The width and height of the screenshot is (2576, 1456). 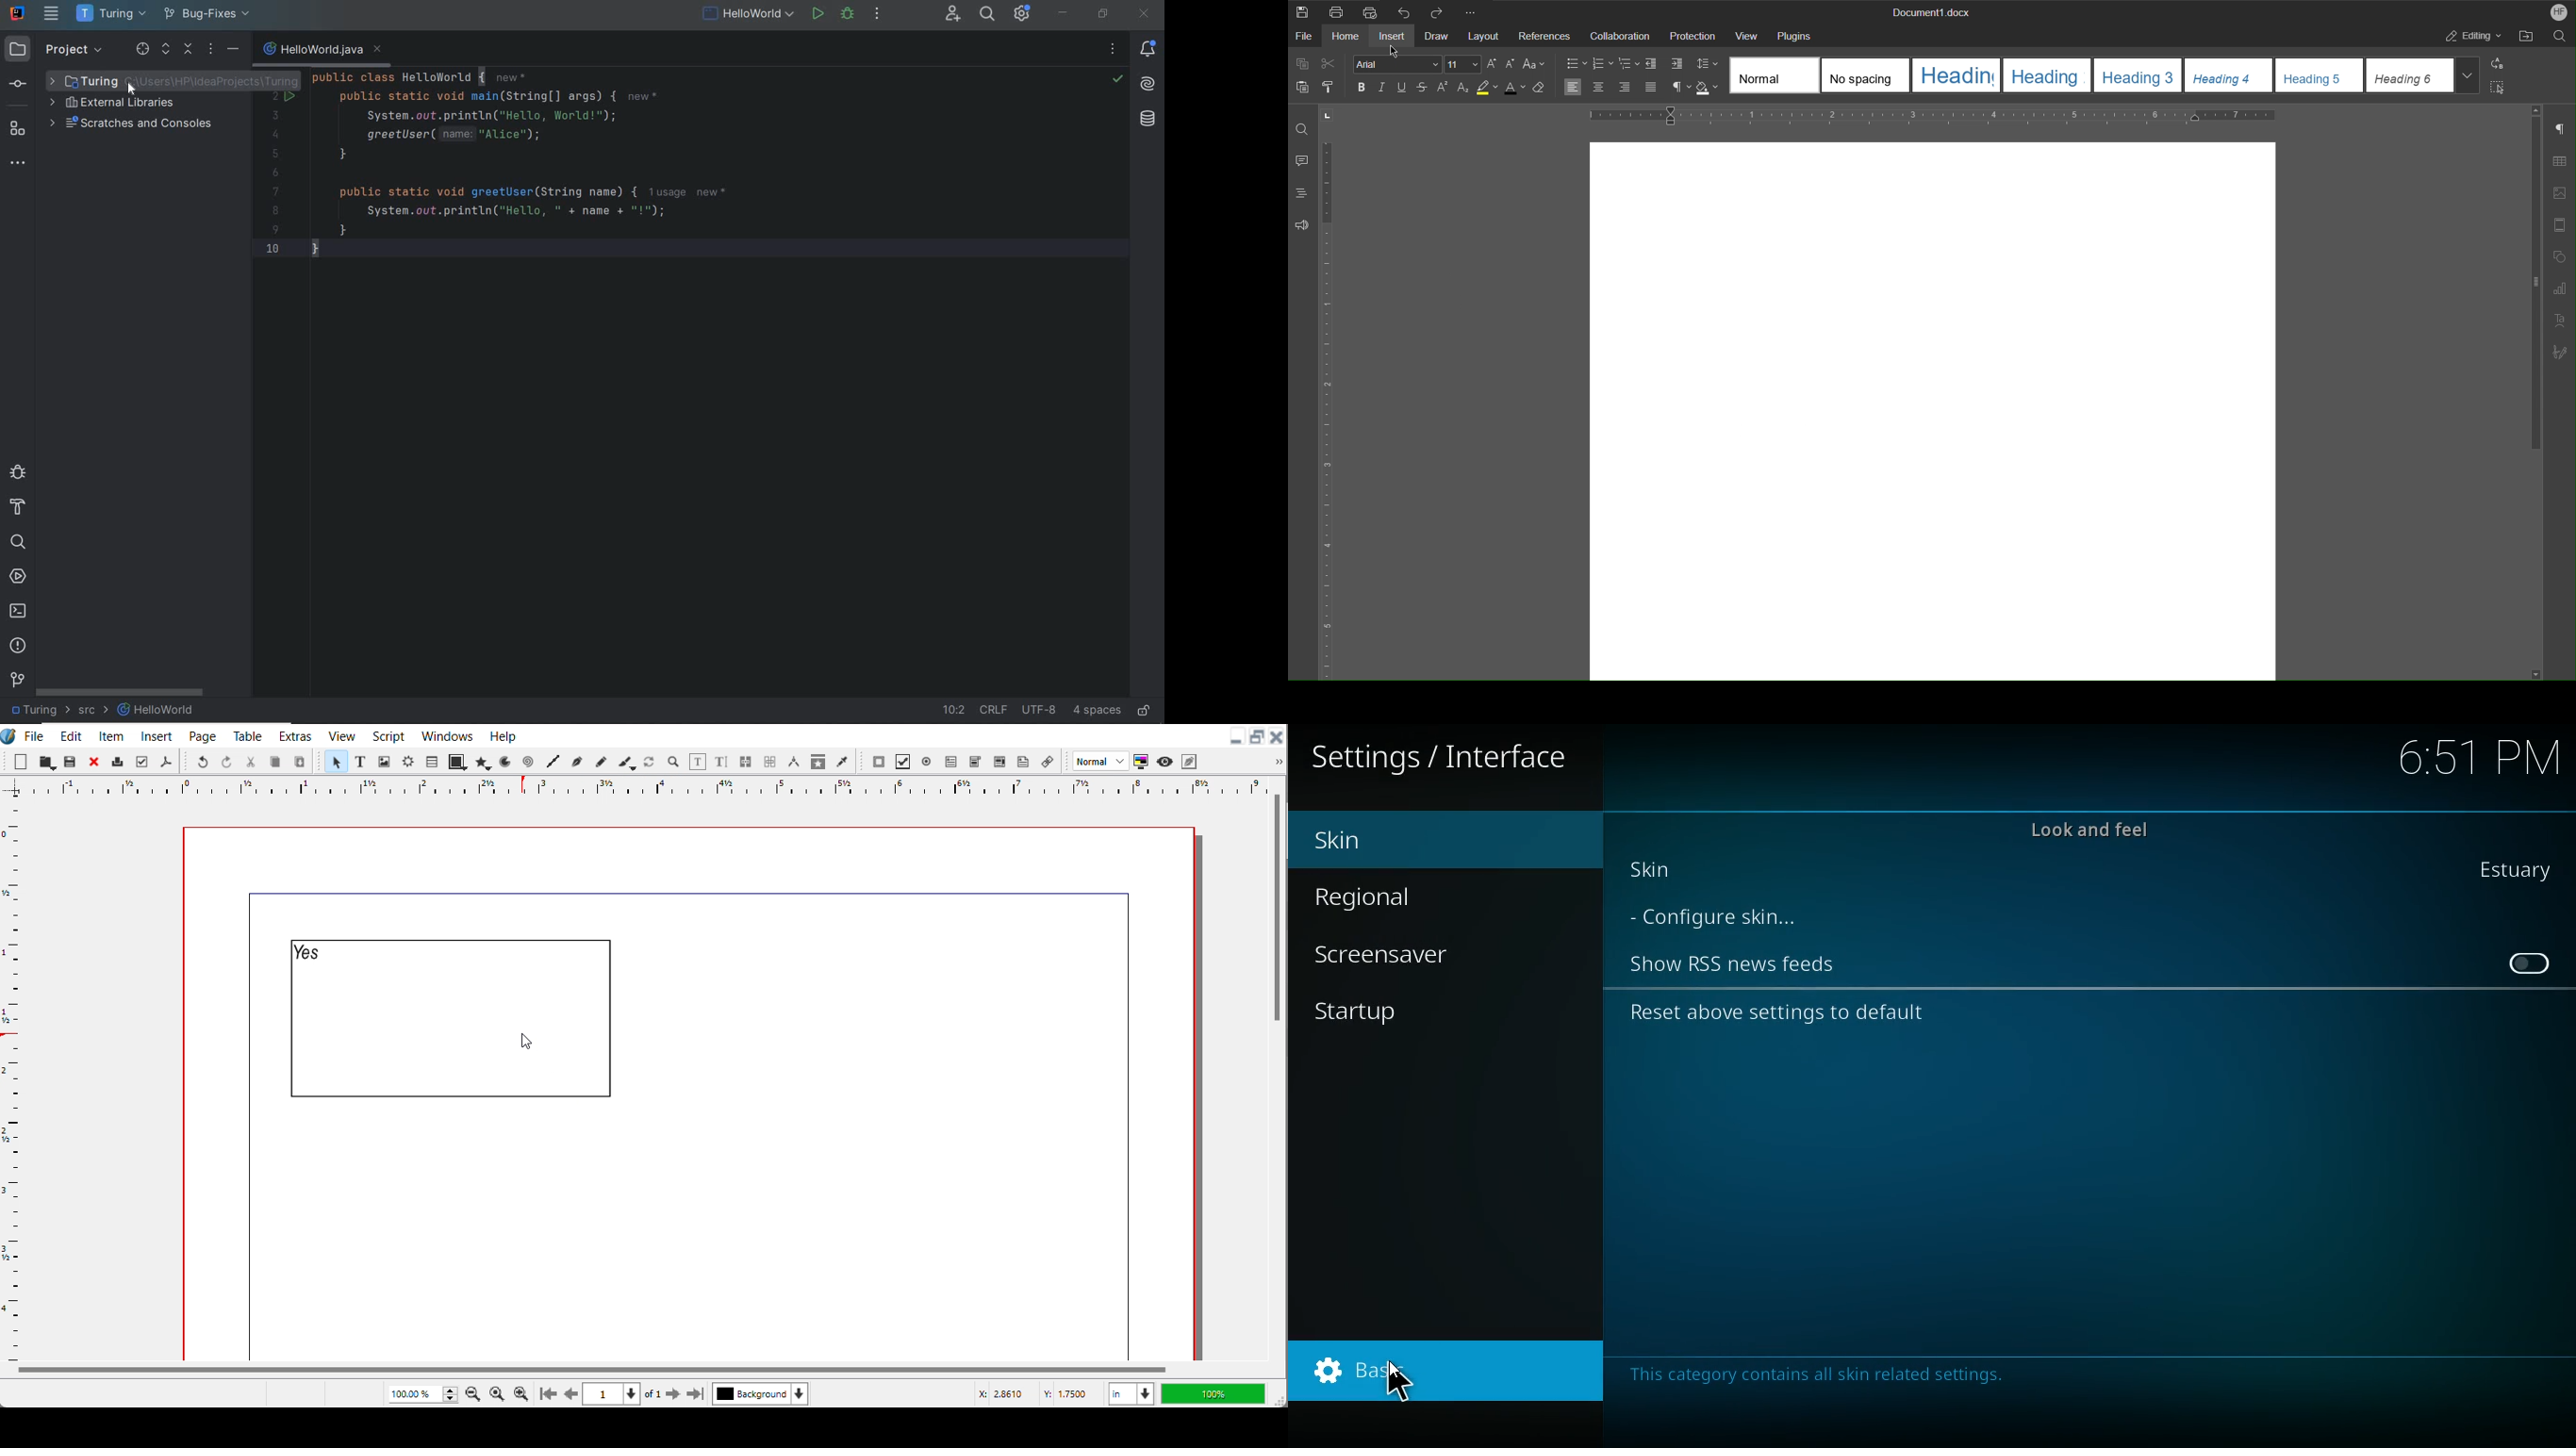 What do you see at coordinates (2470, 38) in the screenshot?
I see `Editing` at bounding box center [2470, 38].